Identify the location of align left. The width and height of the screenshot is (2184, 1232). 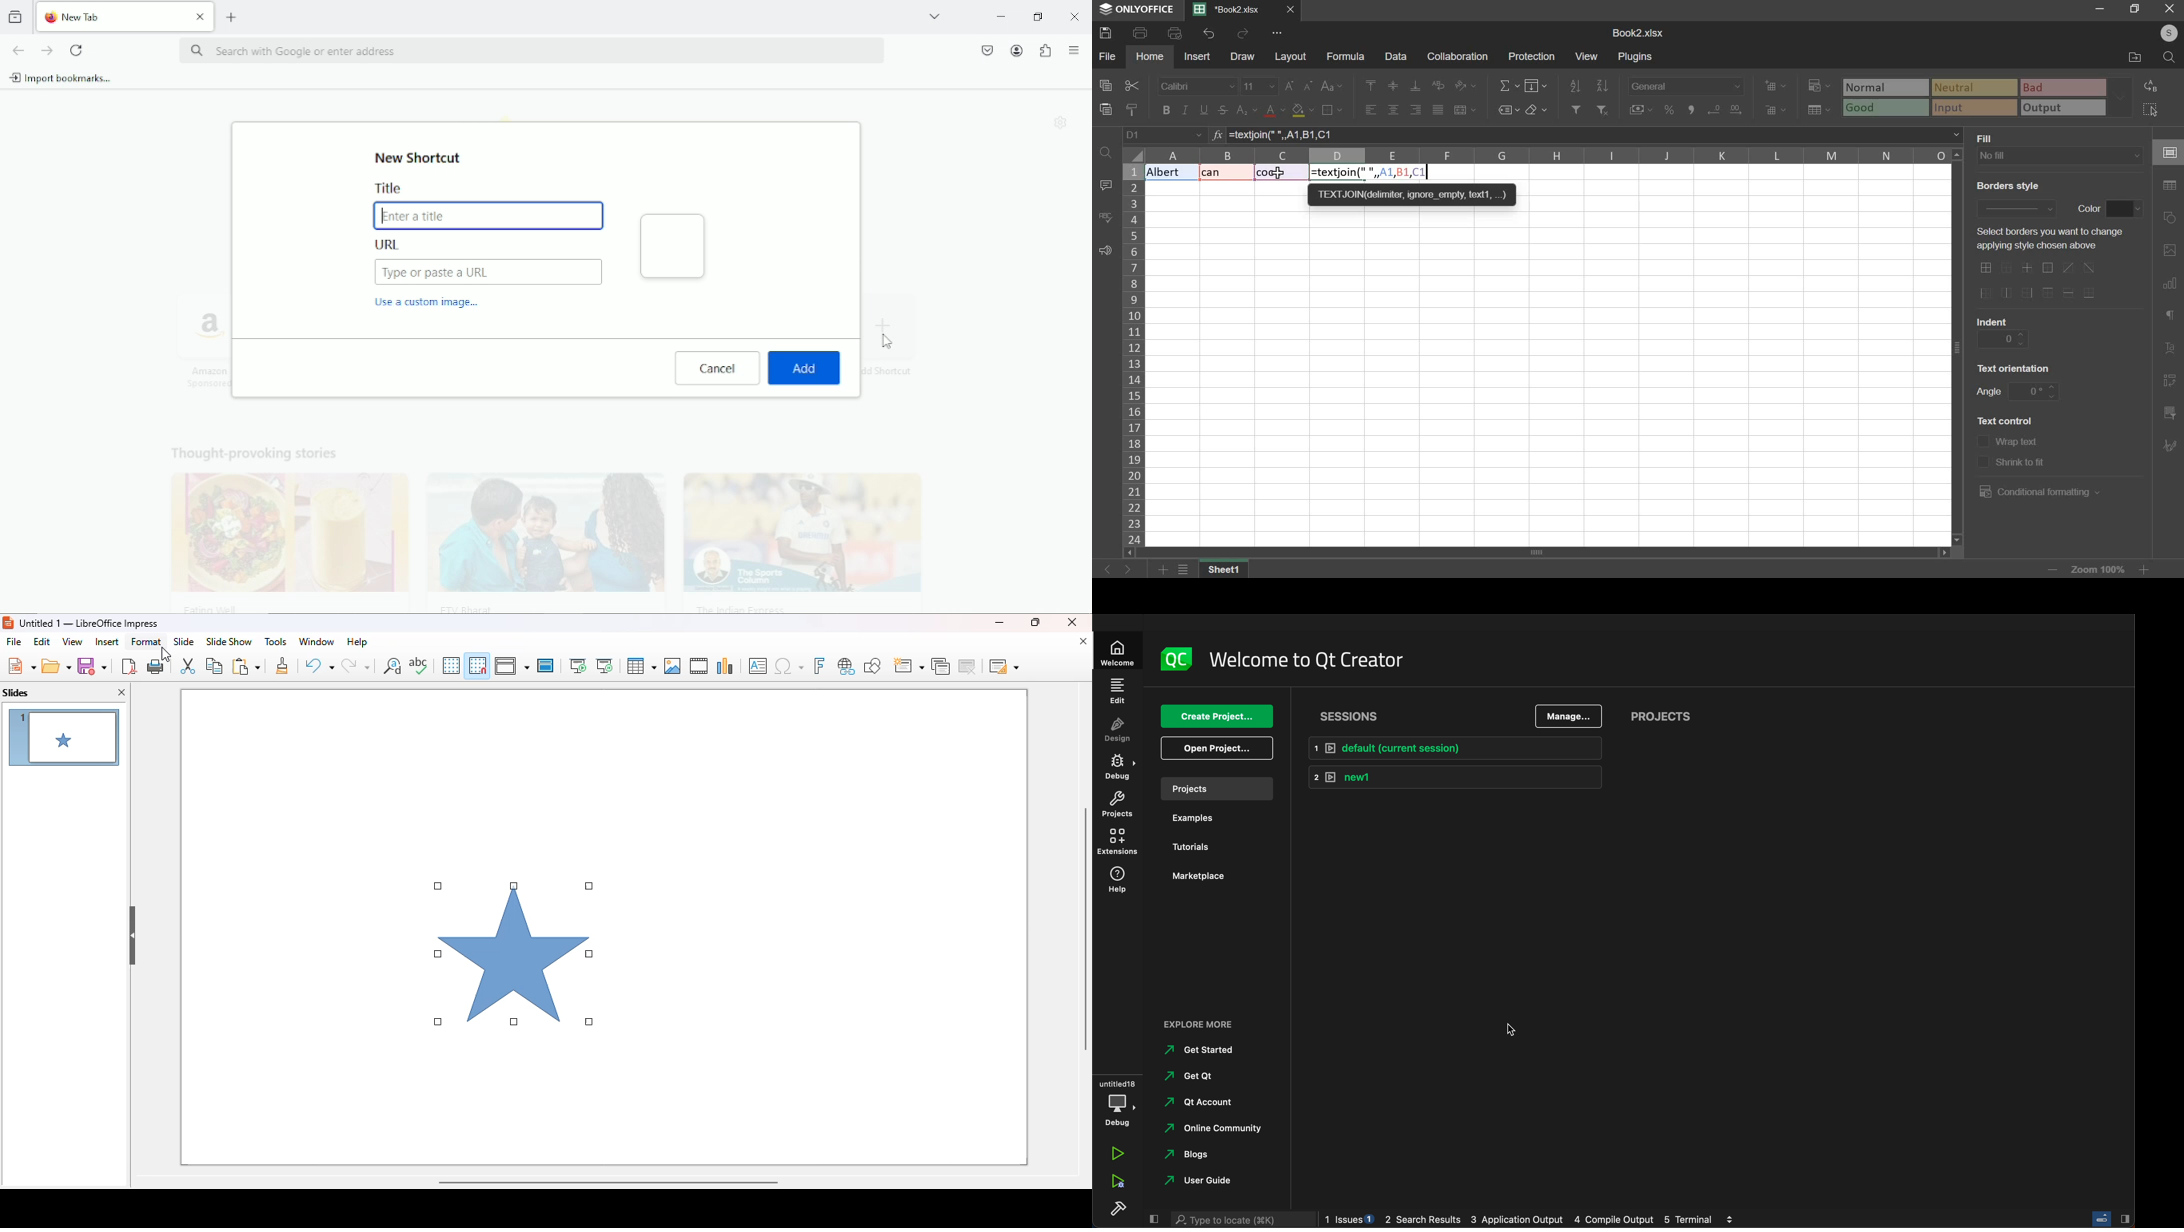
(1371, 110).